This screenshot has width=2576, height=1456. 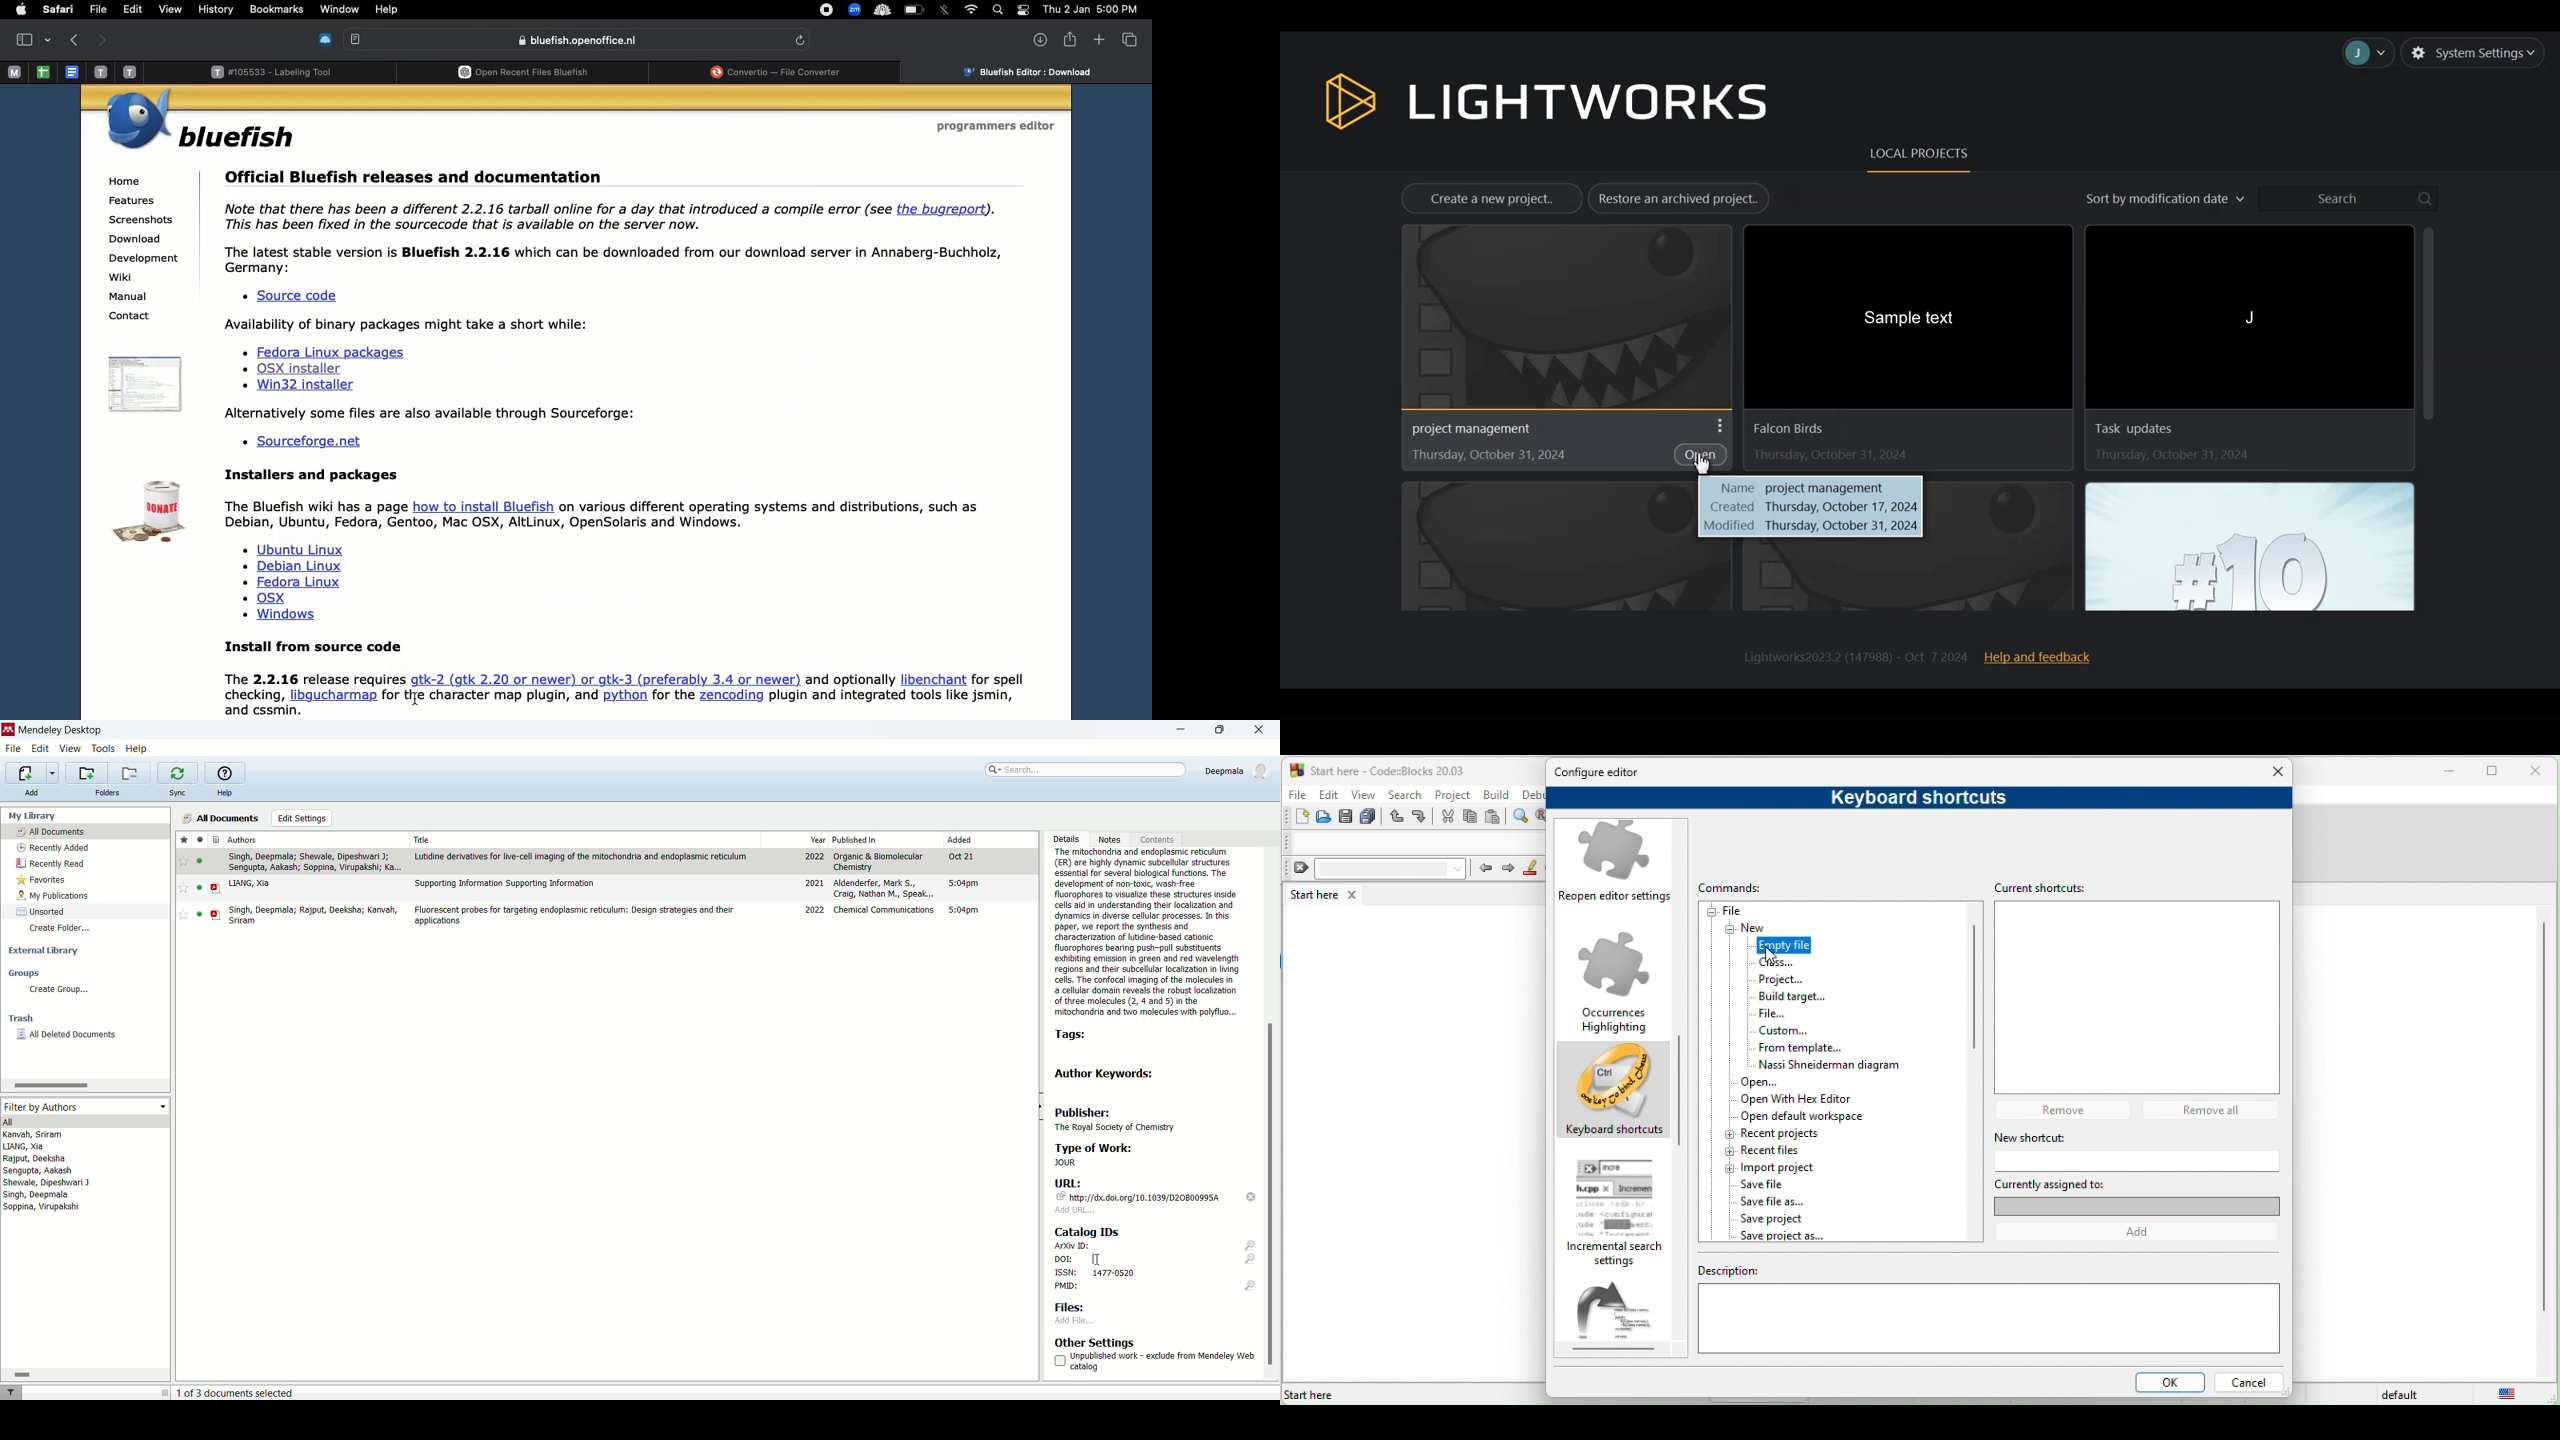 I want to click on Oct 21, so click(x=960, y=856).